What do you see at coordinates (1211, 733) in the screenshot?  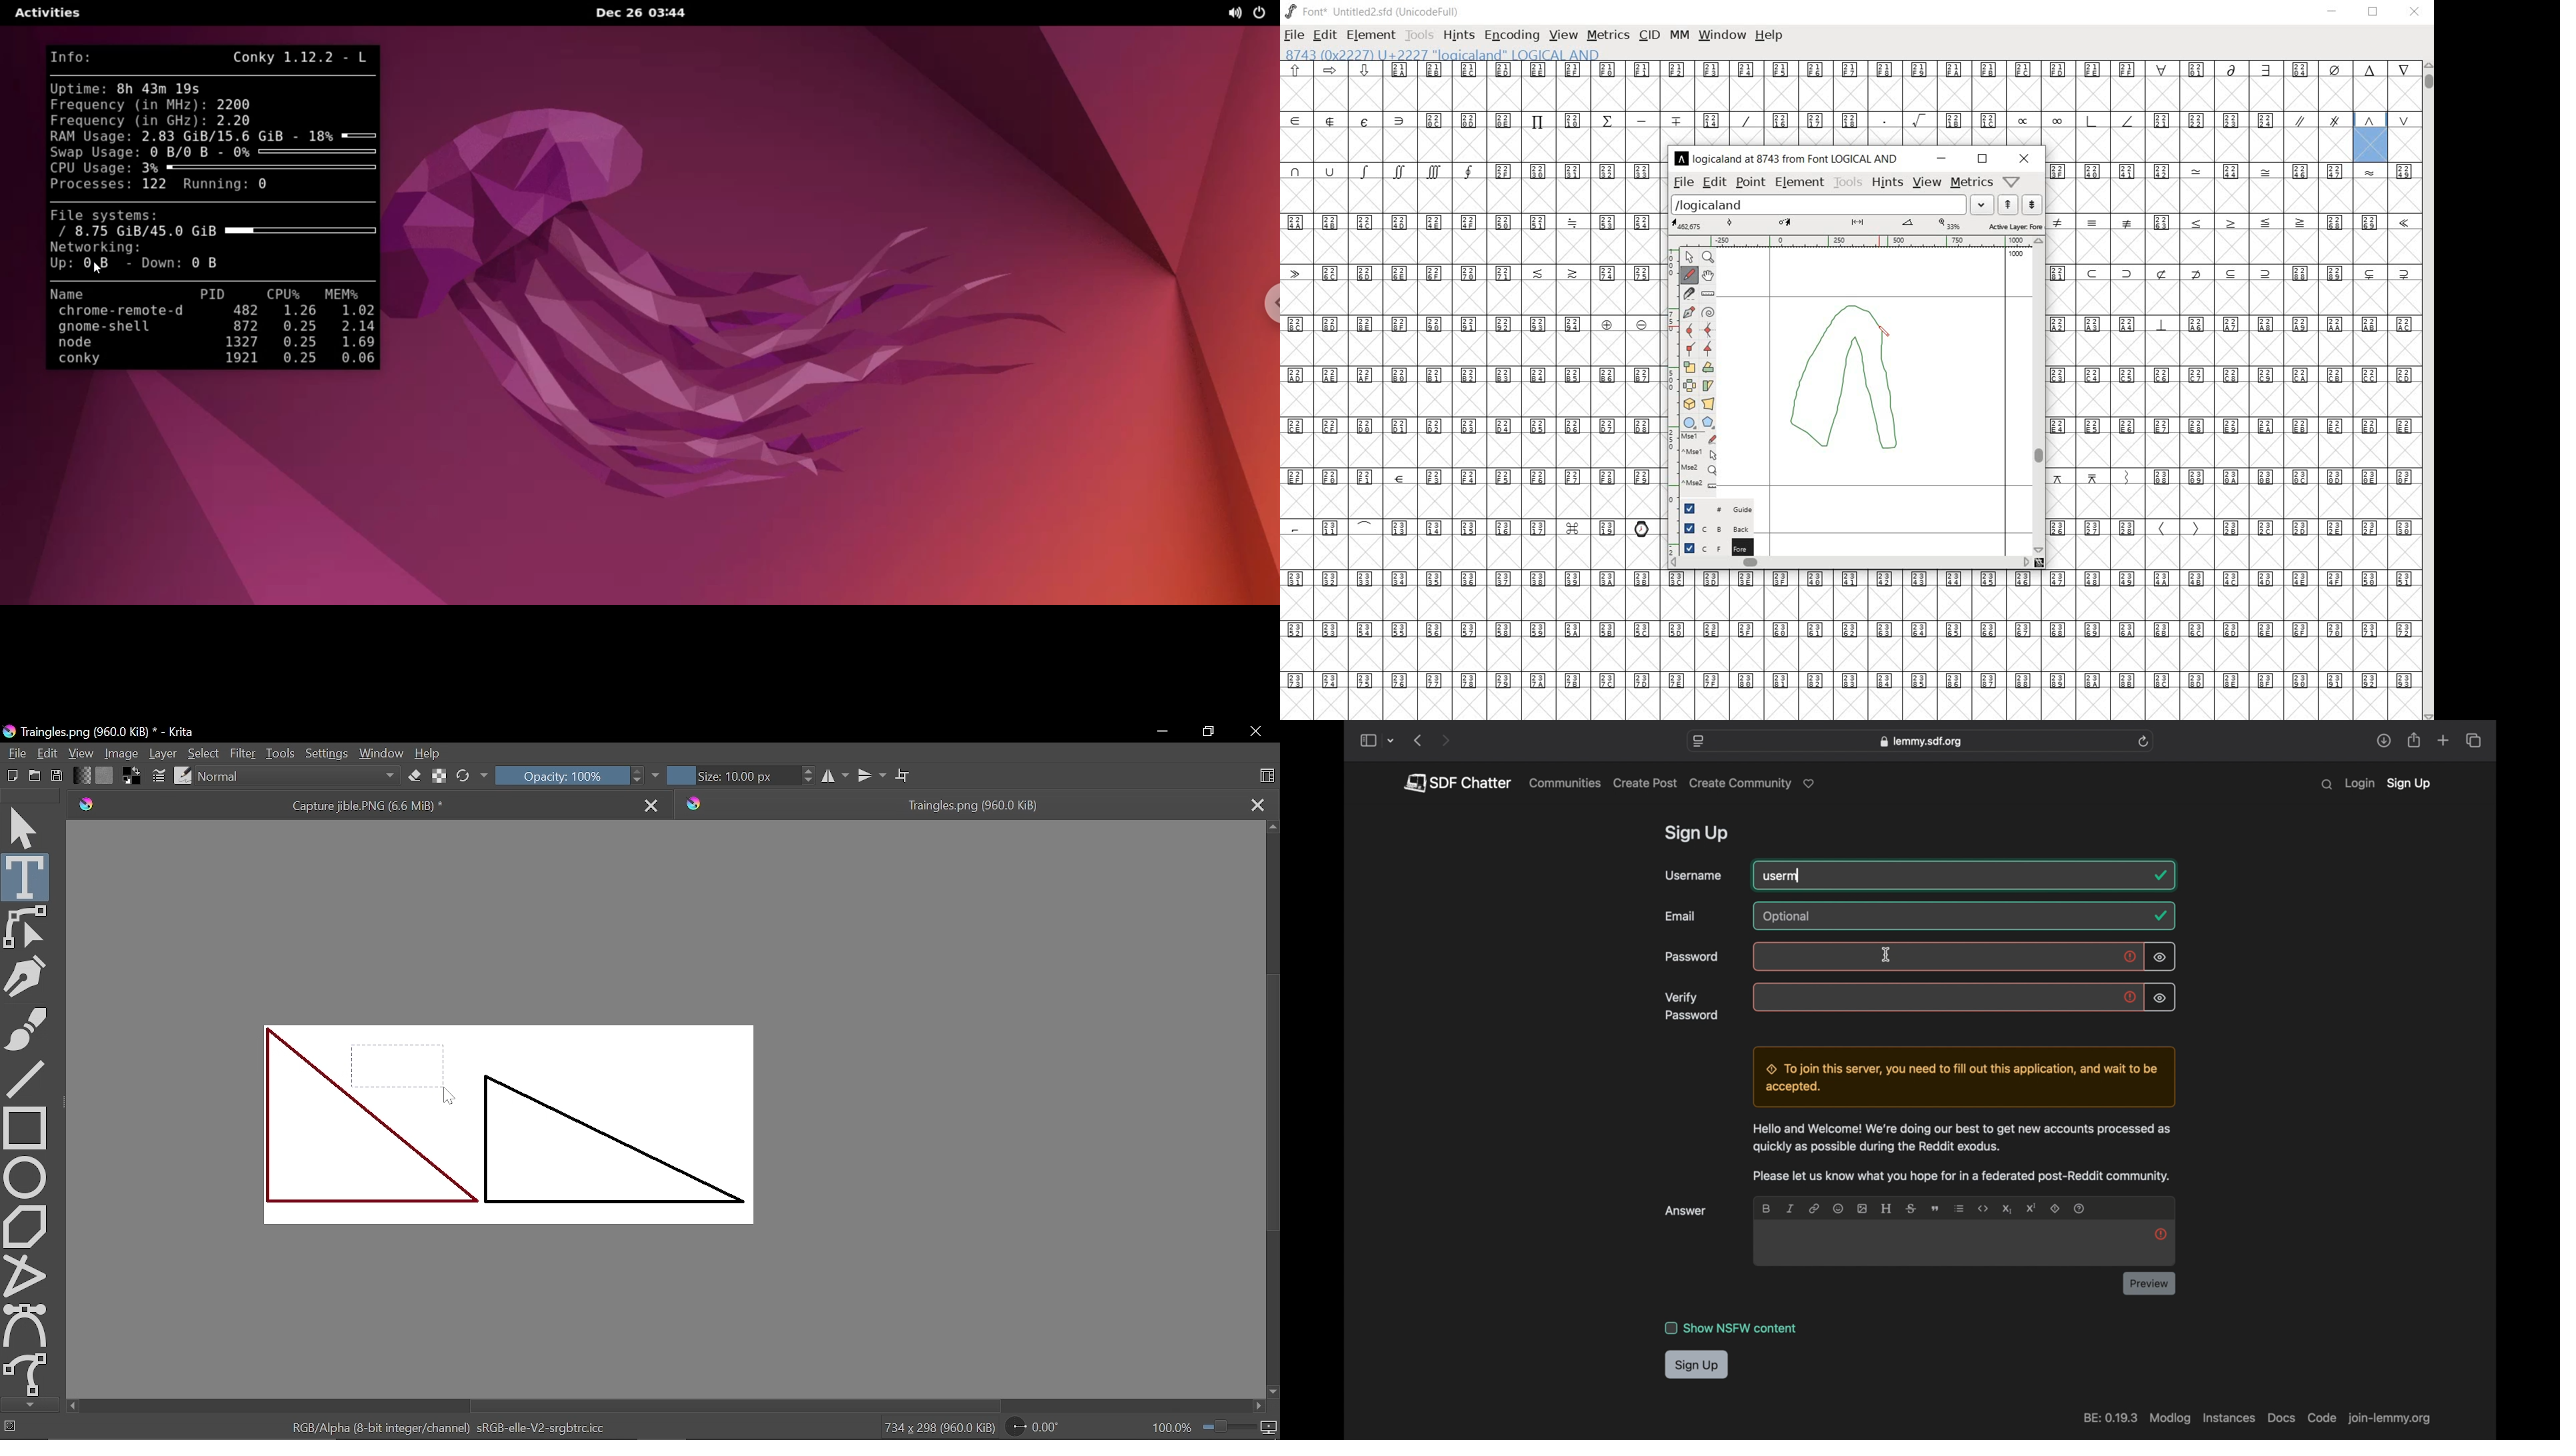 I see `Restore down` at bounding box center [1211, 733].